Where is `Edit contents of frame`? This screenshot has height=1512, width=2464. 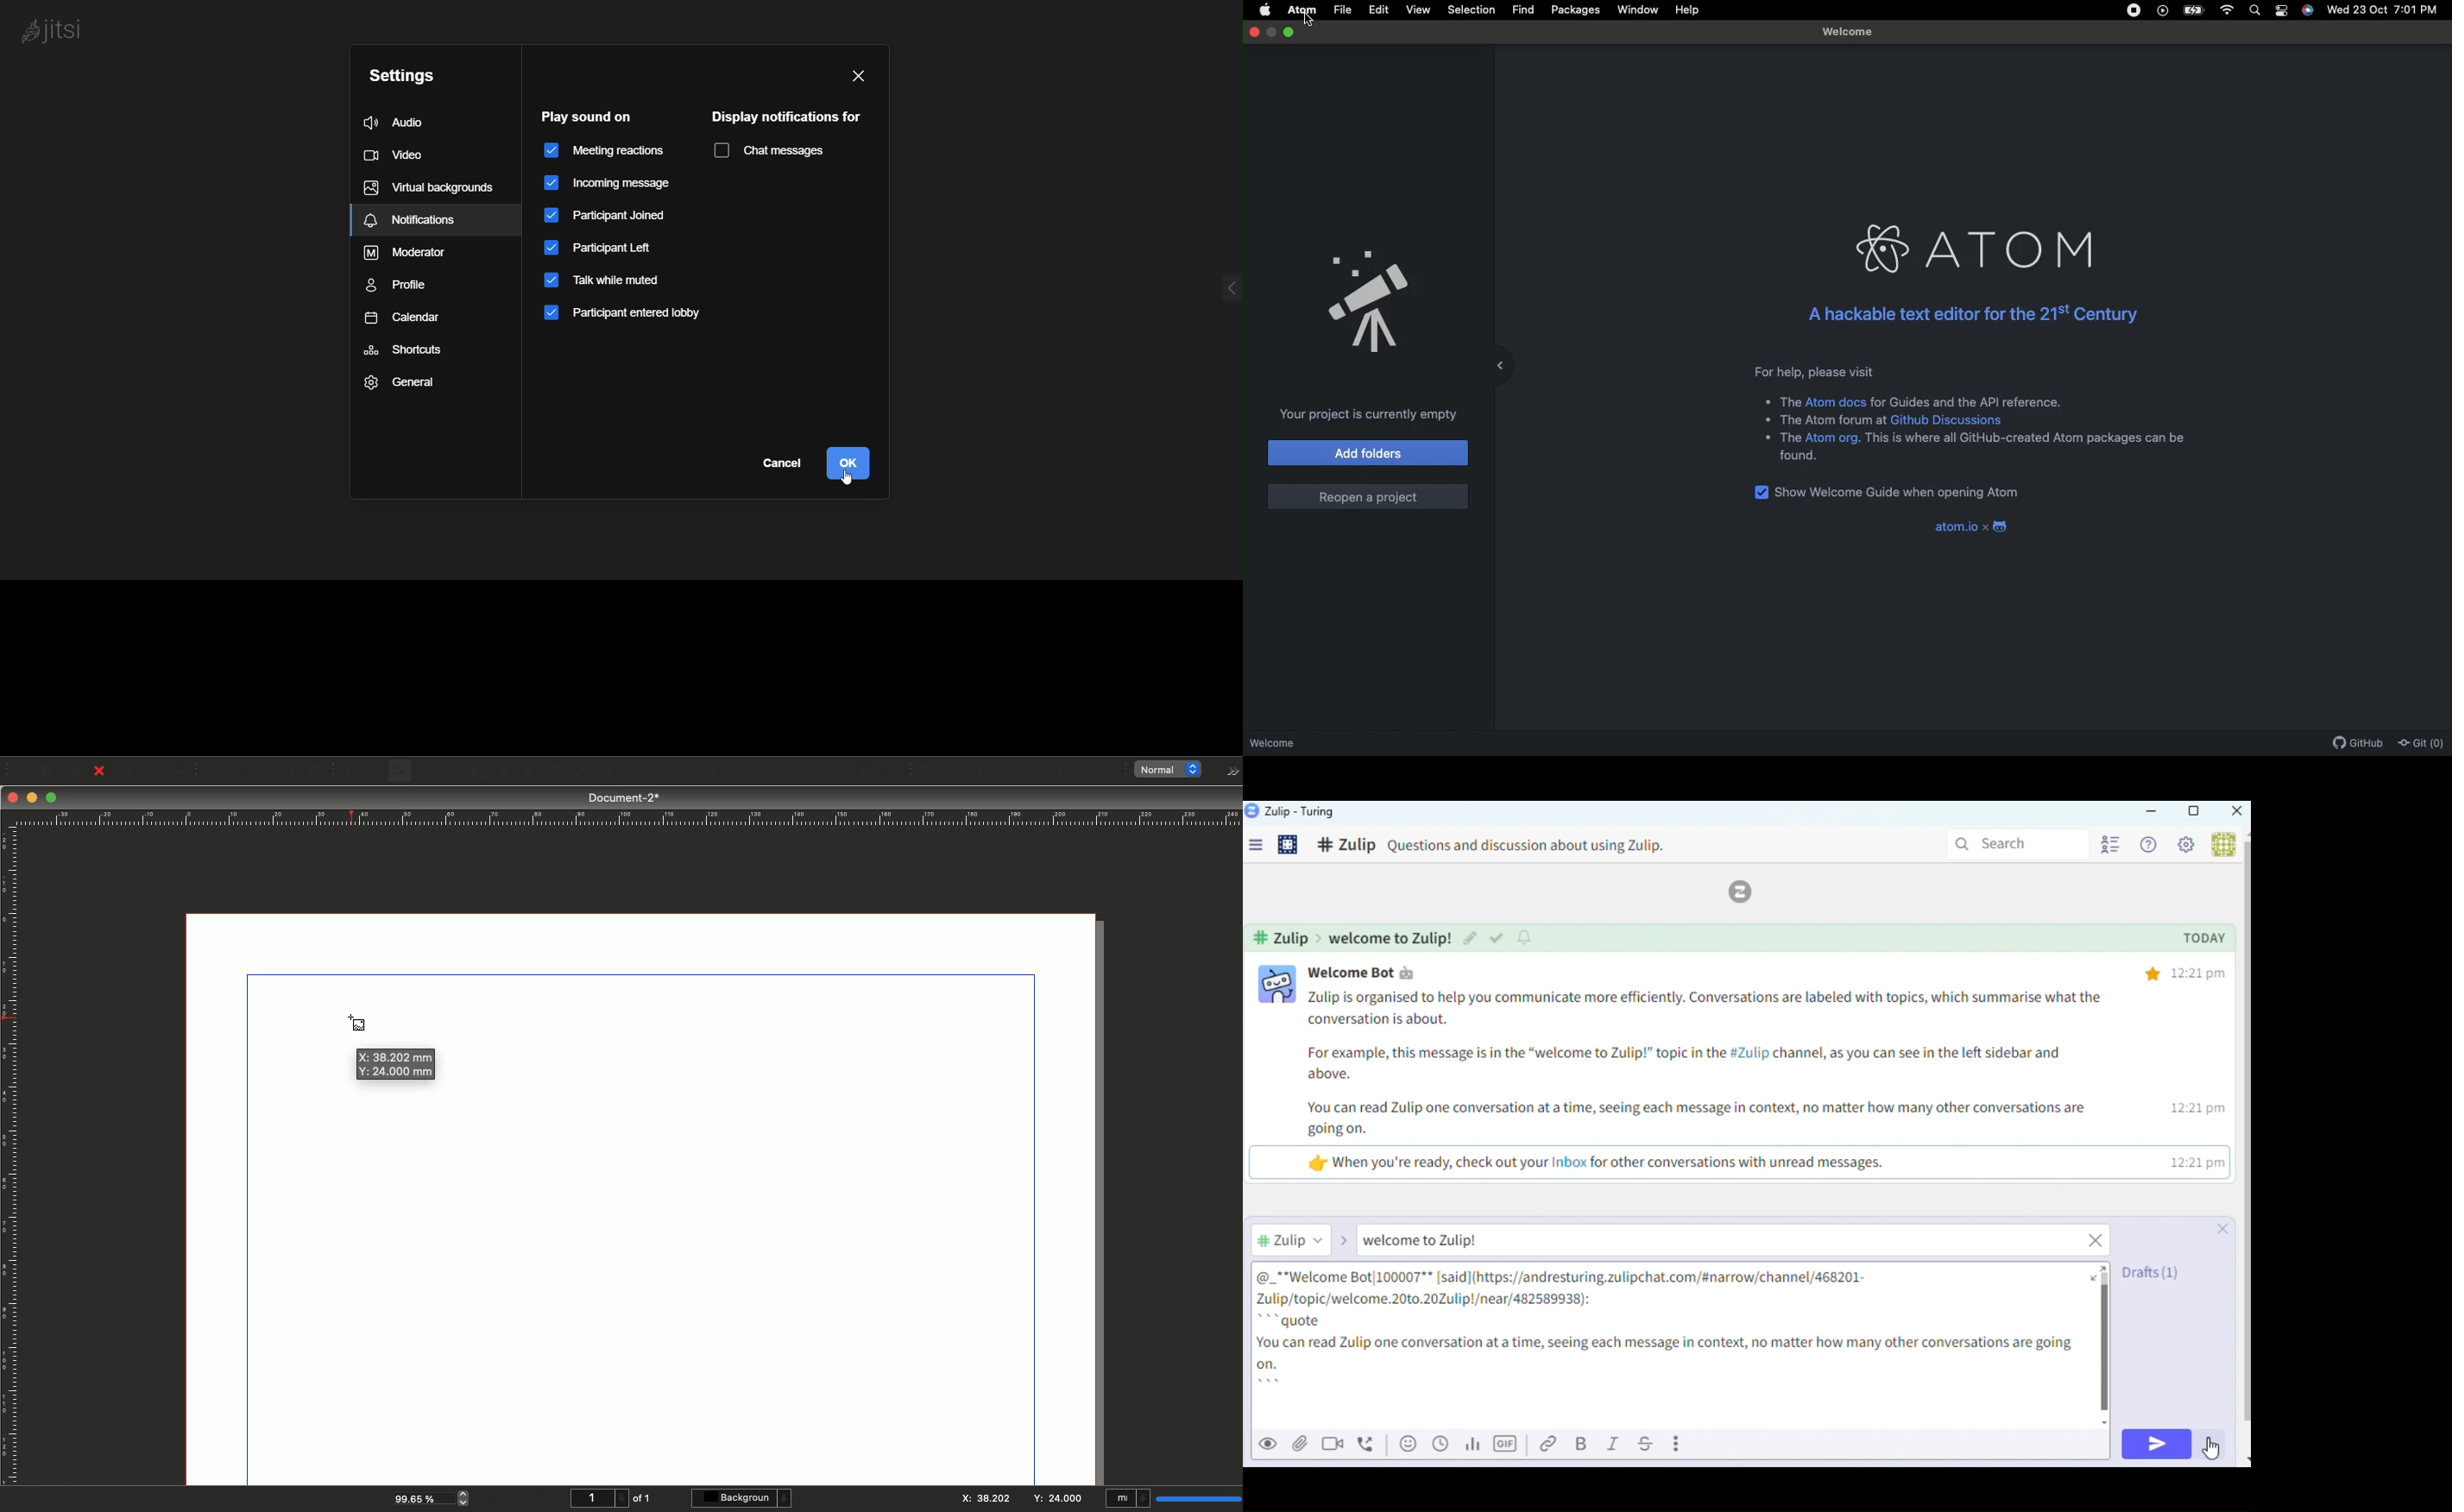
Edit contents of frame is located at coordinates (719, 772).